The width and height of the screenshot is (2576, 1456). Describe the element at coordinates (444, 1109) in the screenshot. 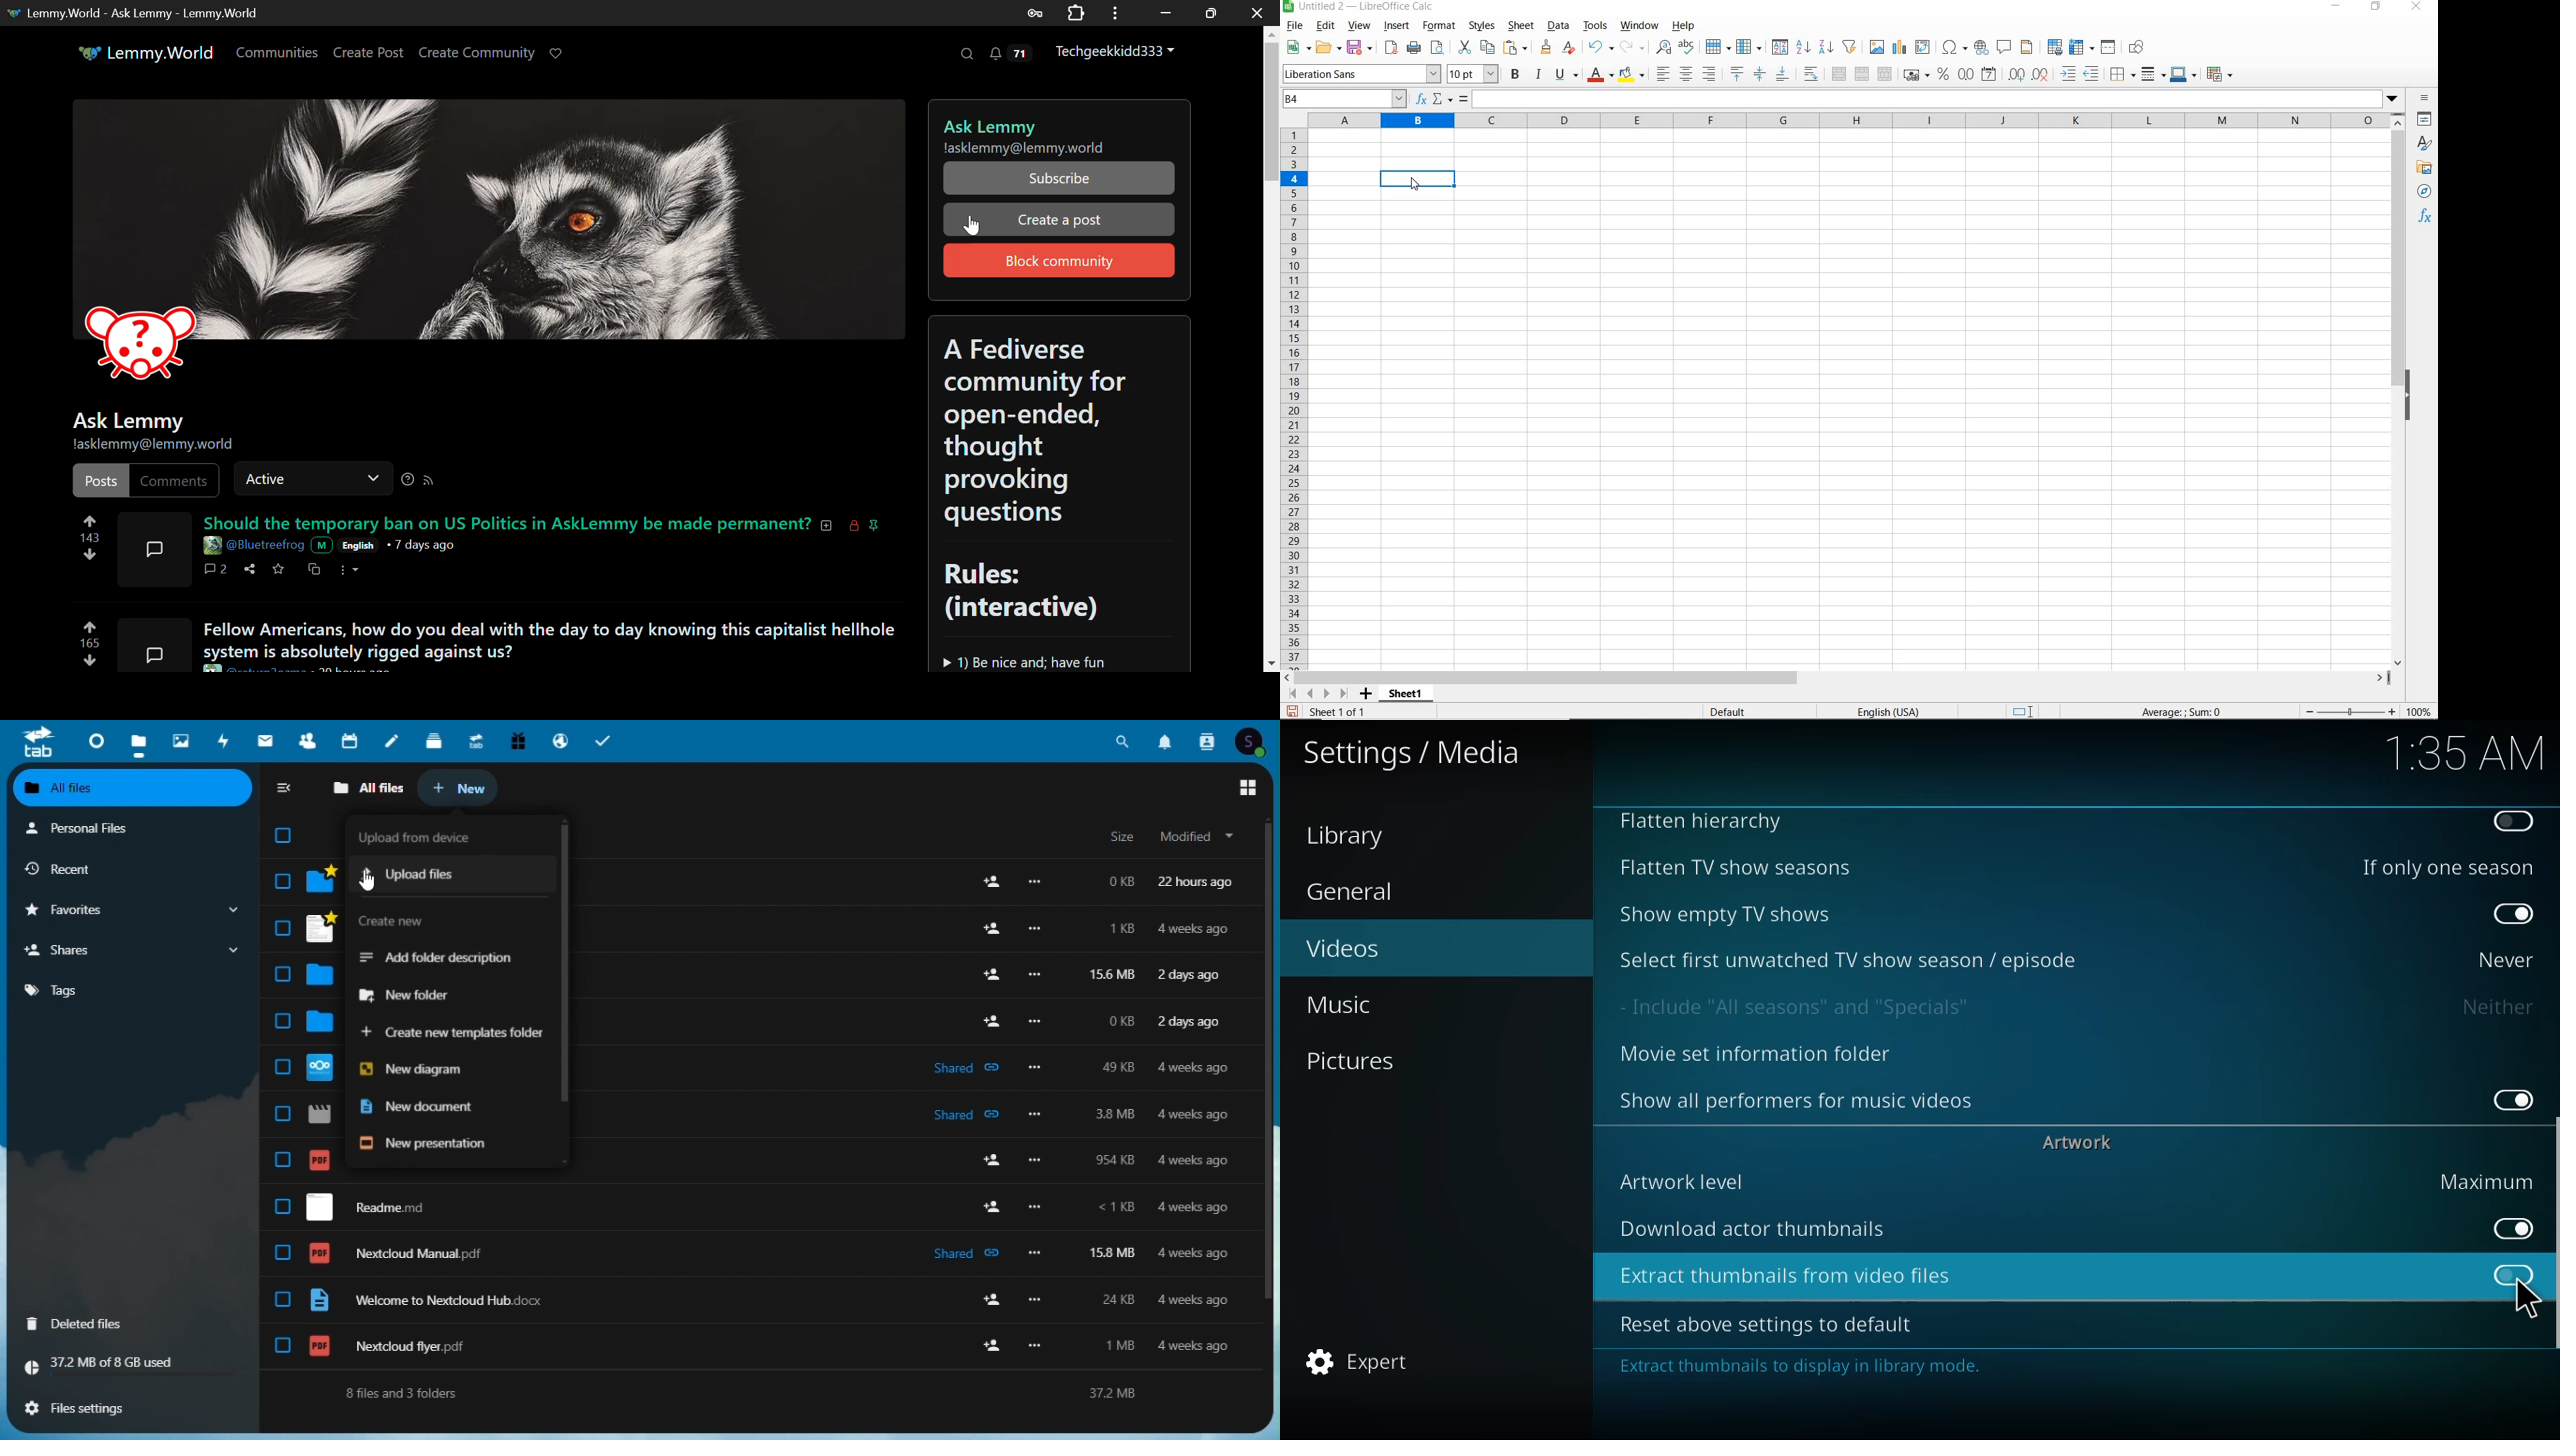

I see `New document` at that location.